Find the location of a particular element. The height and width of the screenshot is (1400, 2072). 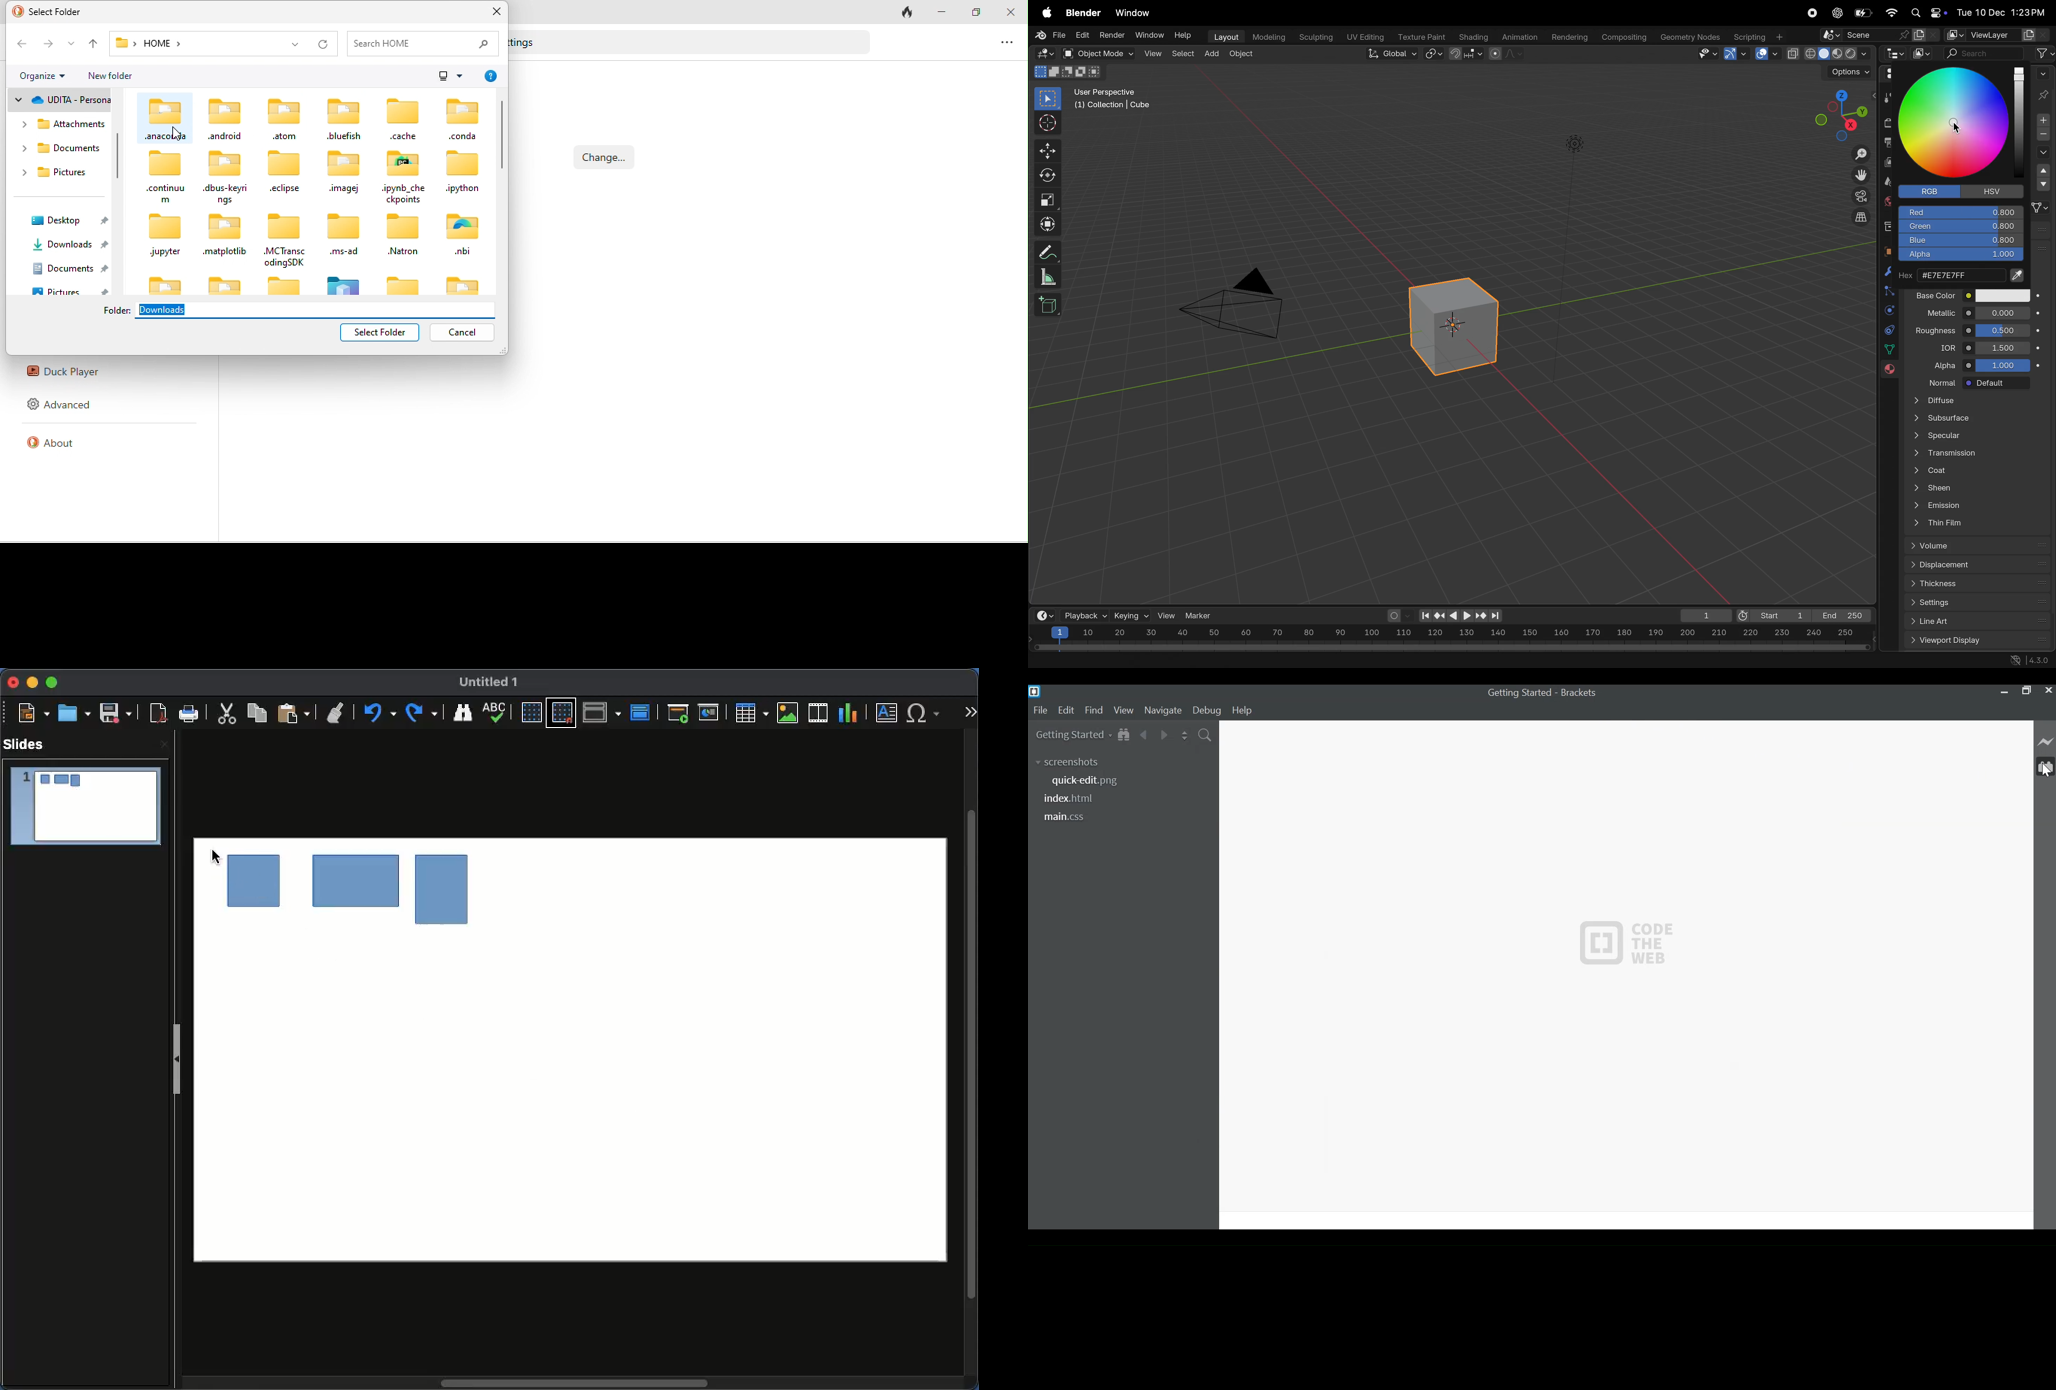

Insert image is located at coordinates (788, 713).